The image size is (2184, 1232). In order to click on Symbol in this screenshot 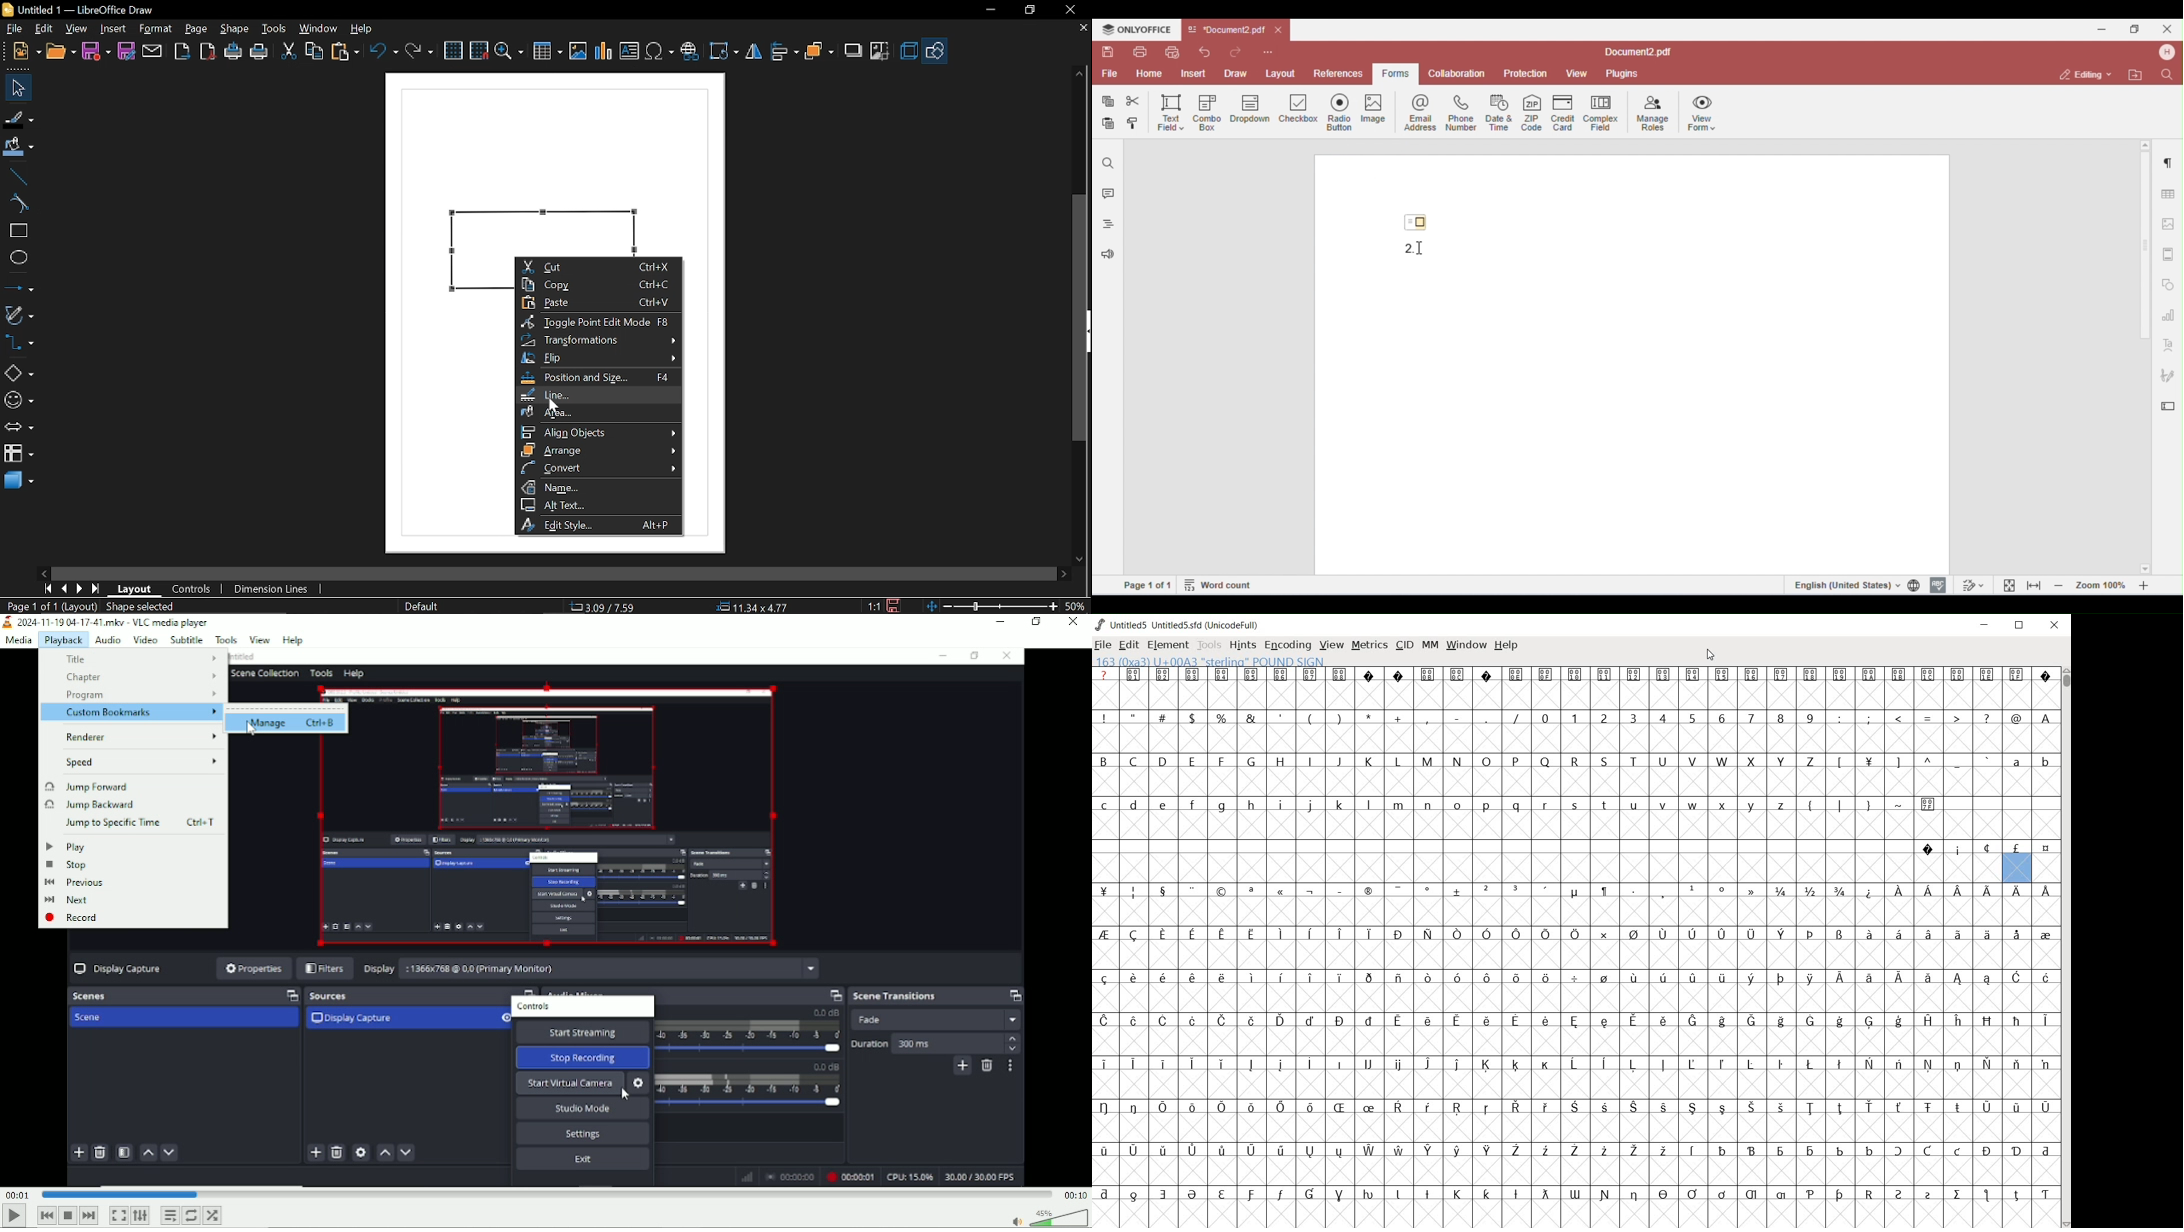, I will do `click(1840, 1108)`.